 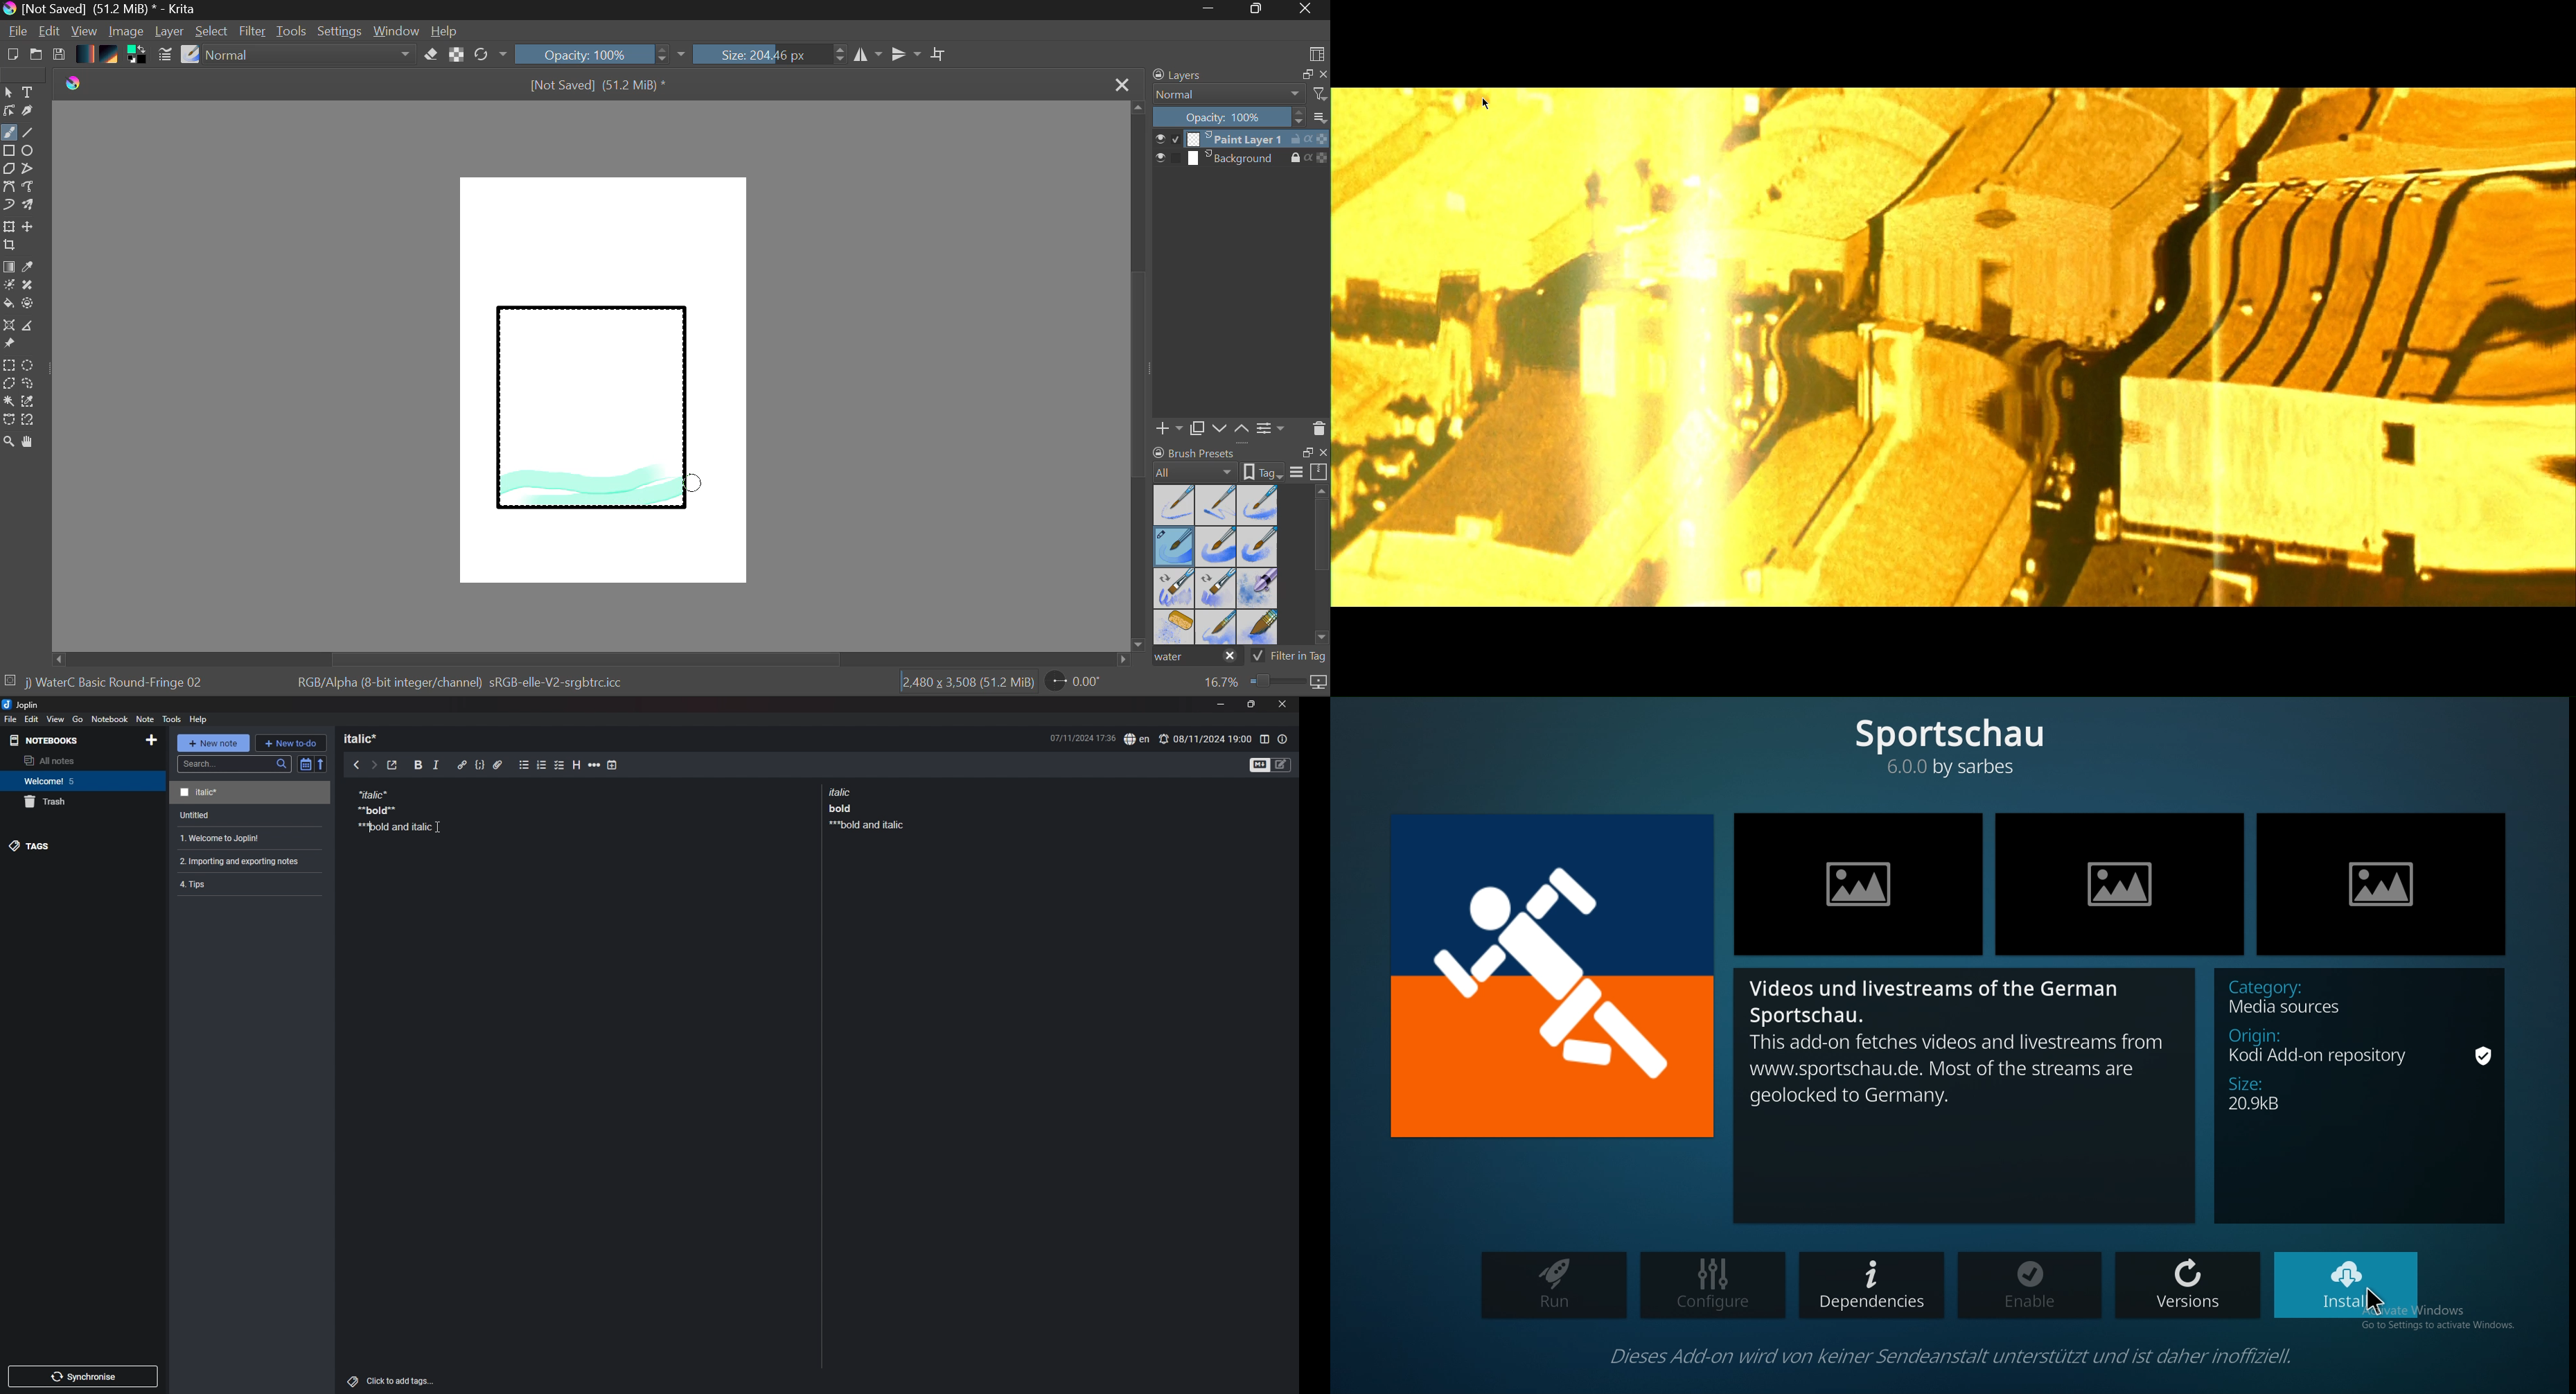 I want to click on Zoom, so click(x=1263, y=682).